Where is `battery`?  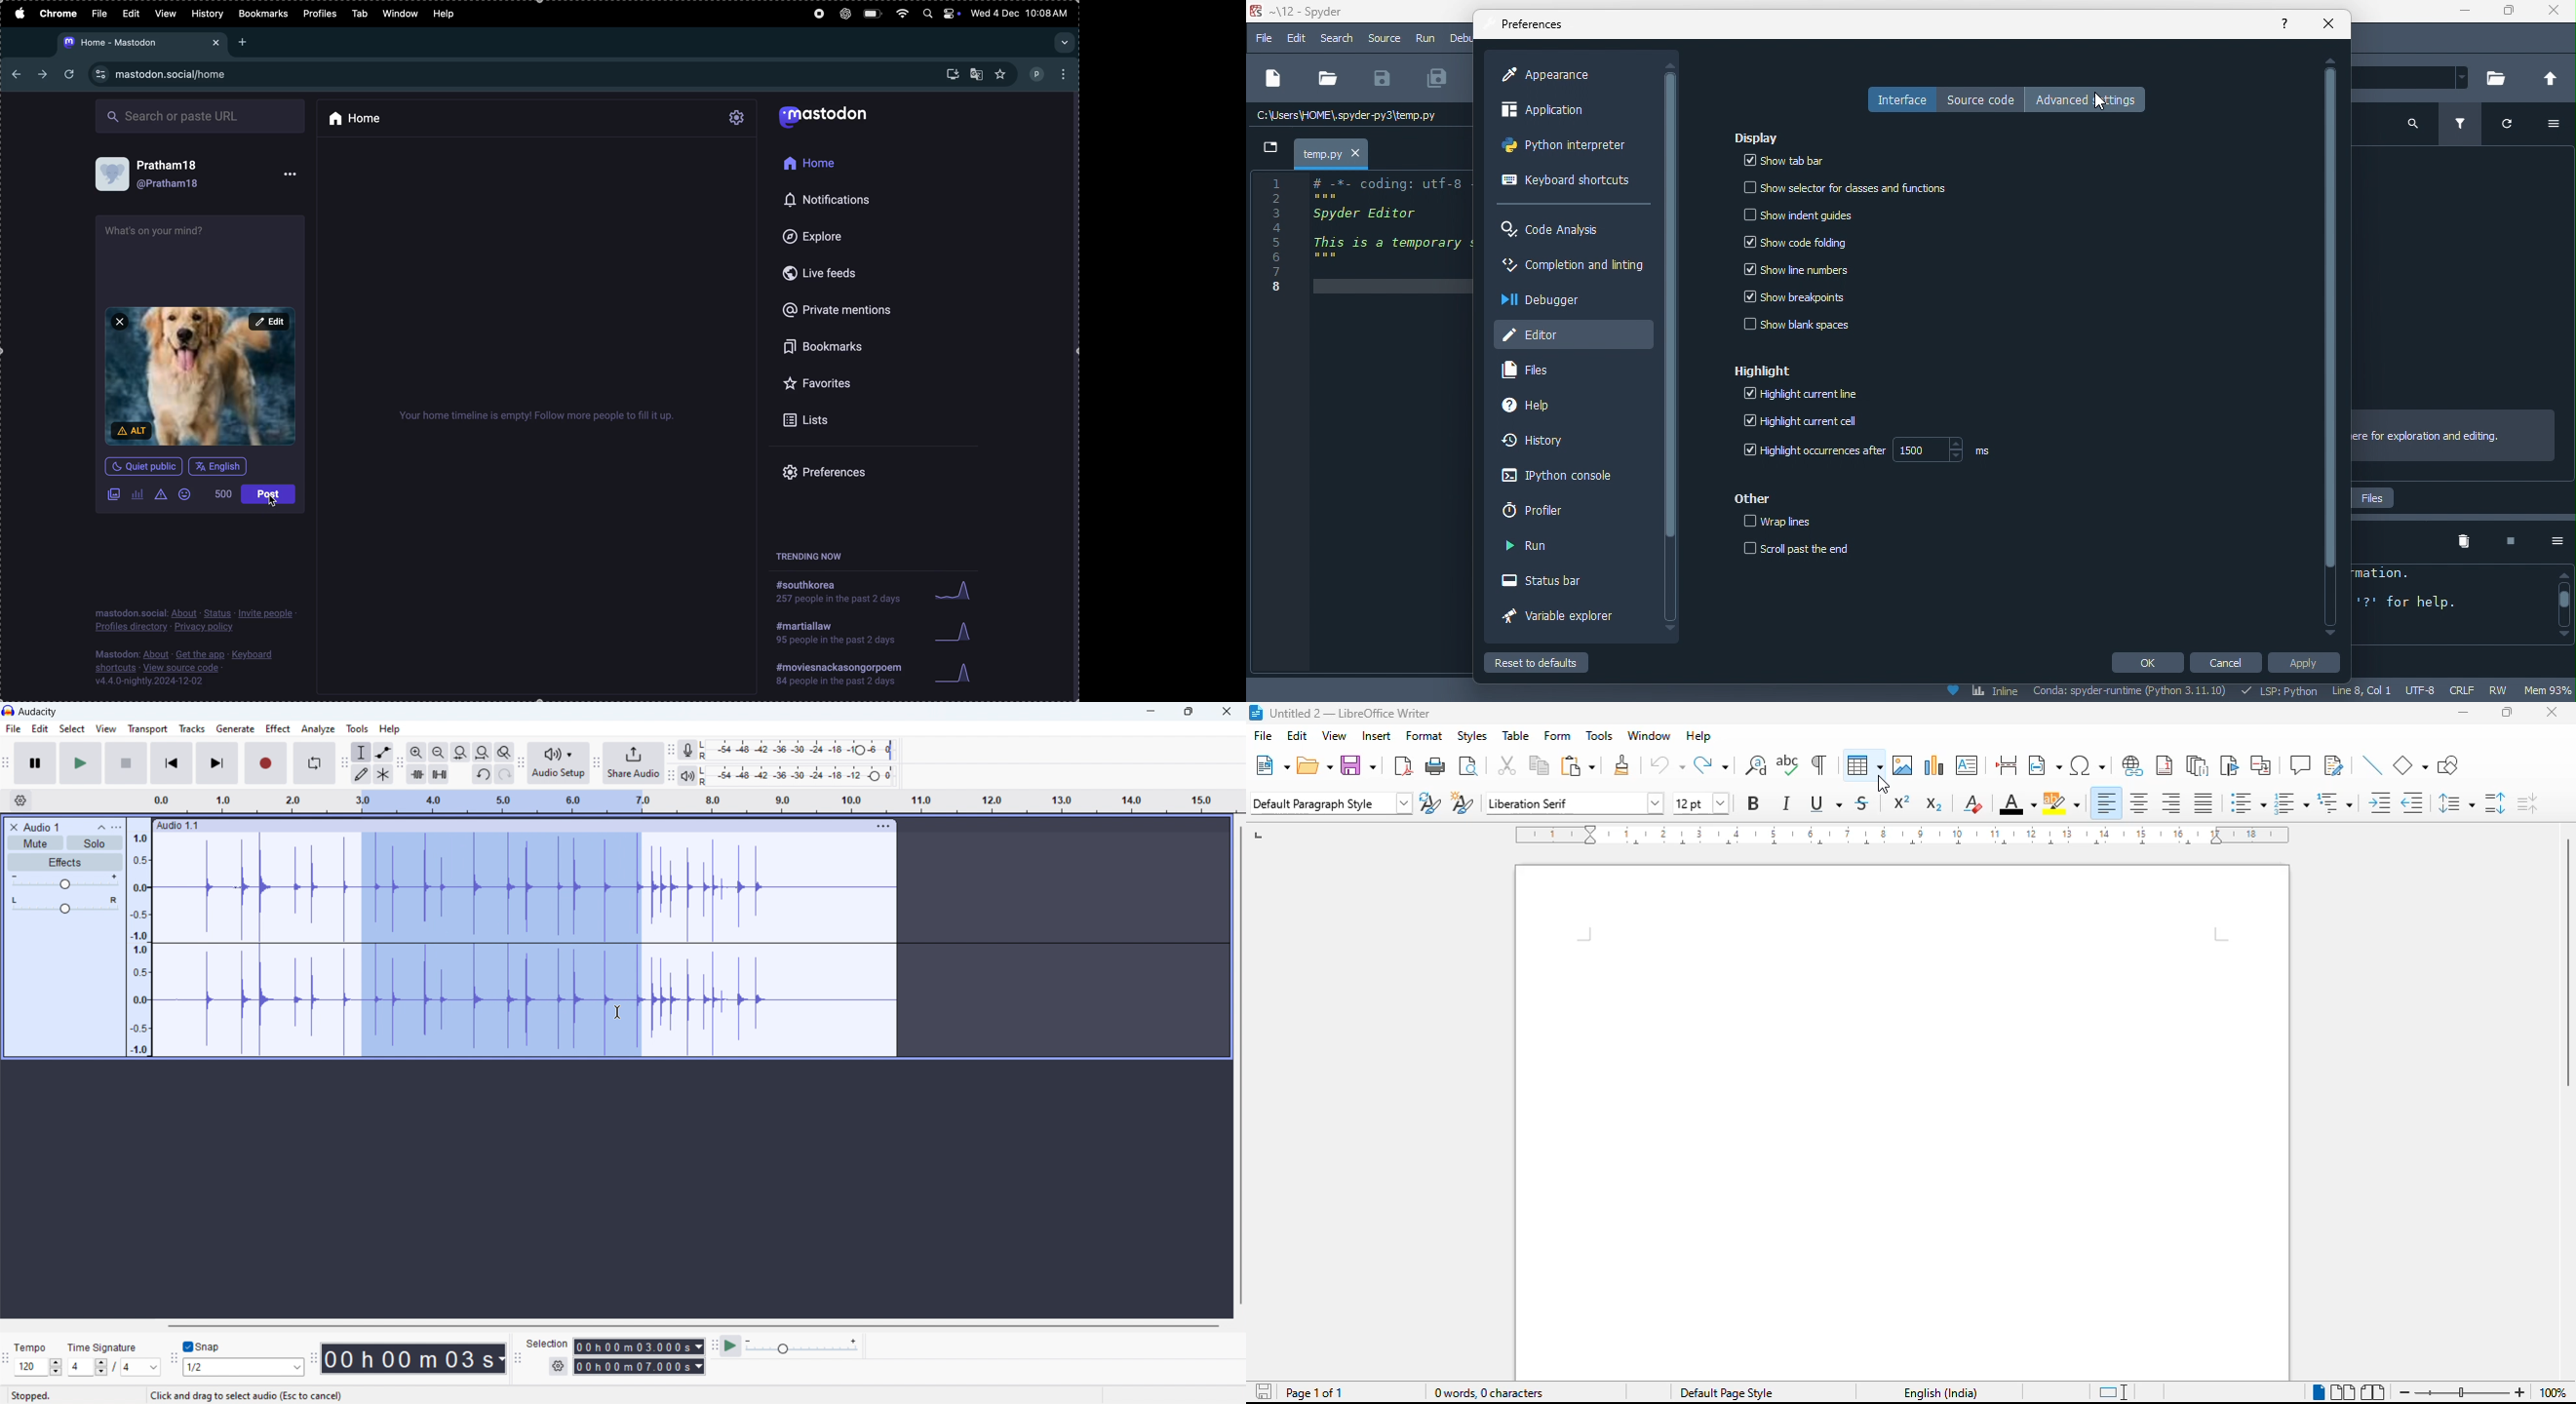 battery is located at coordinates (873, 14).